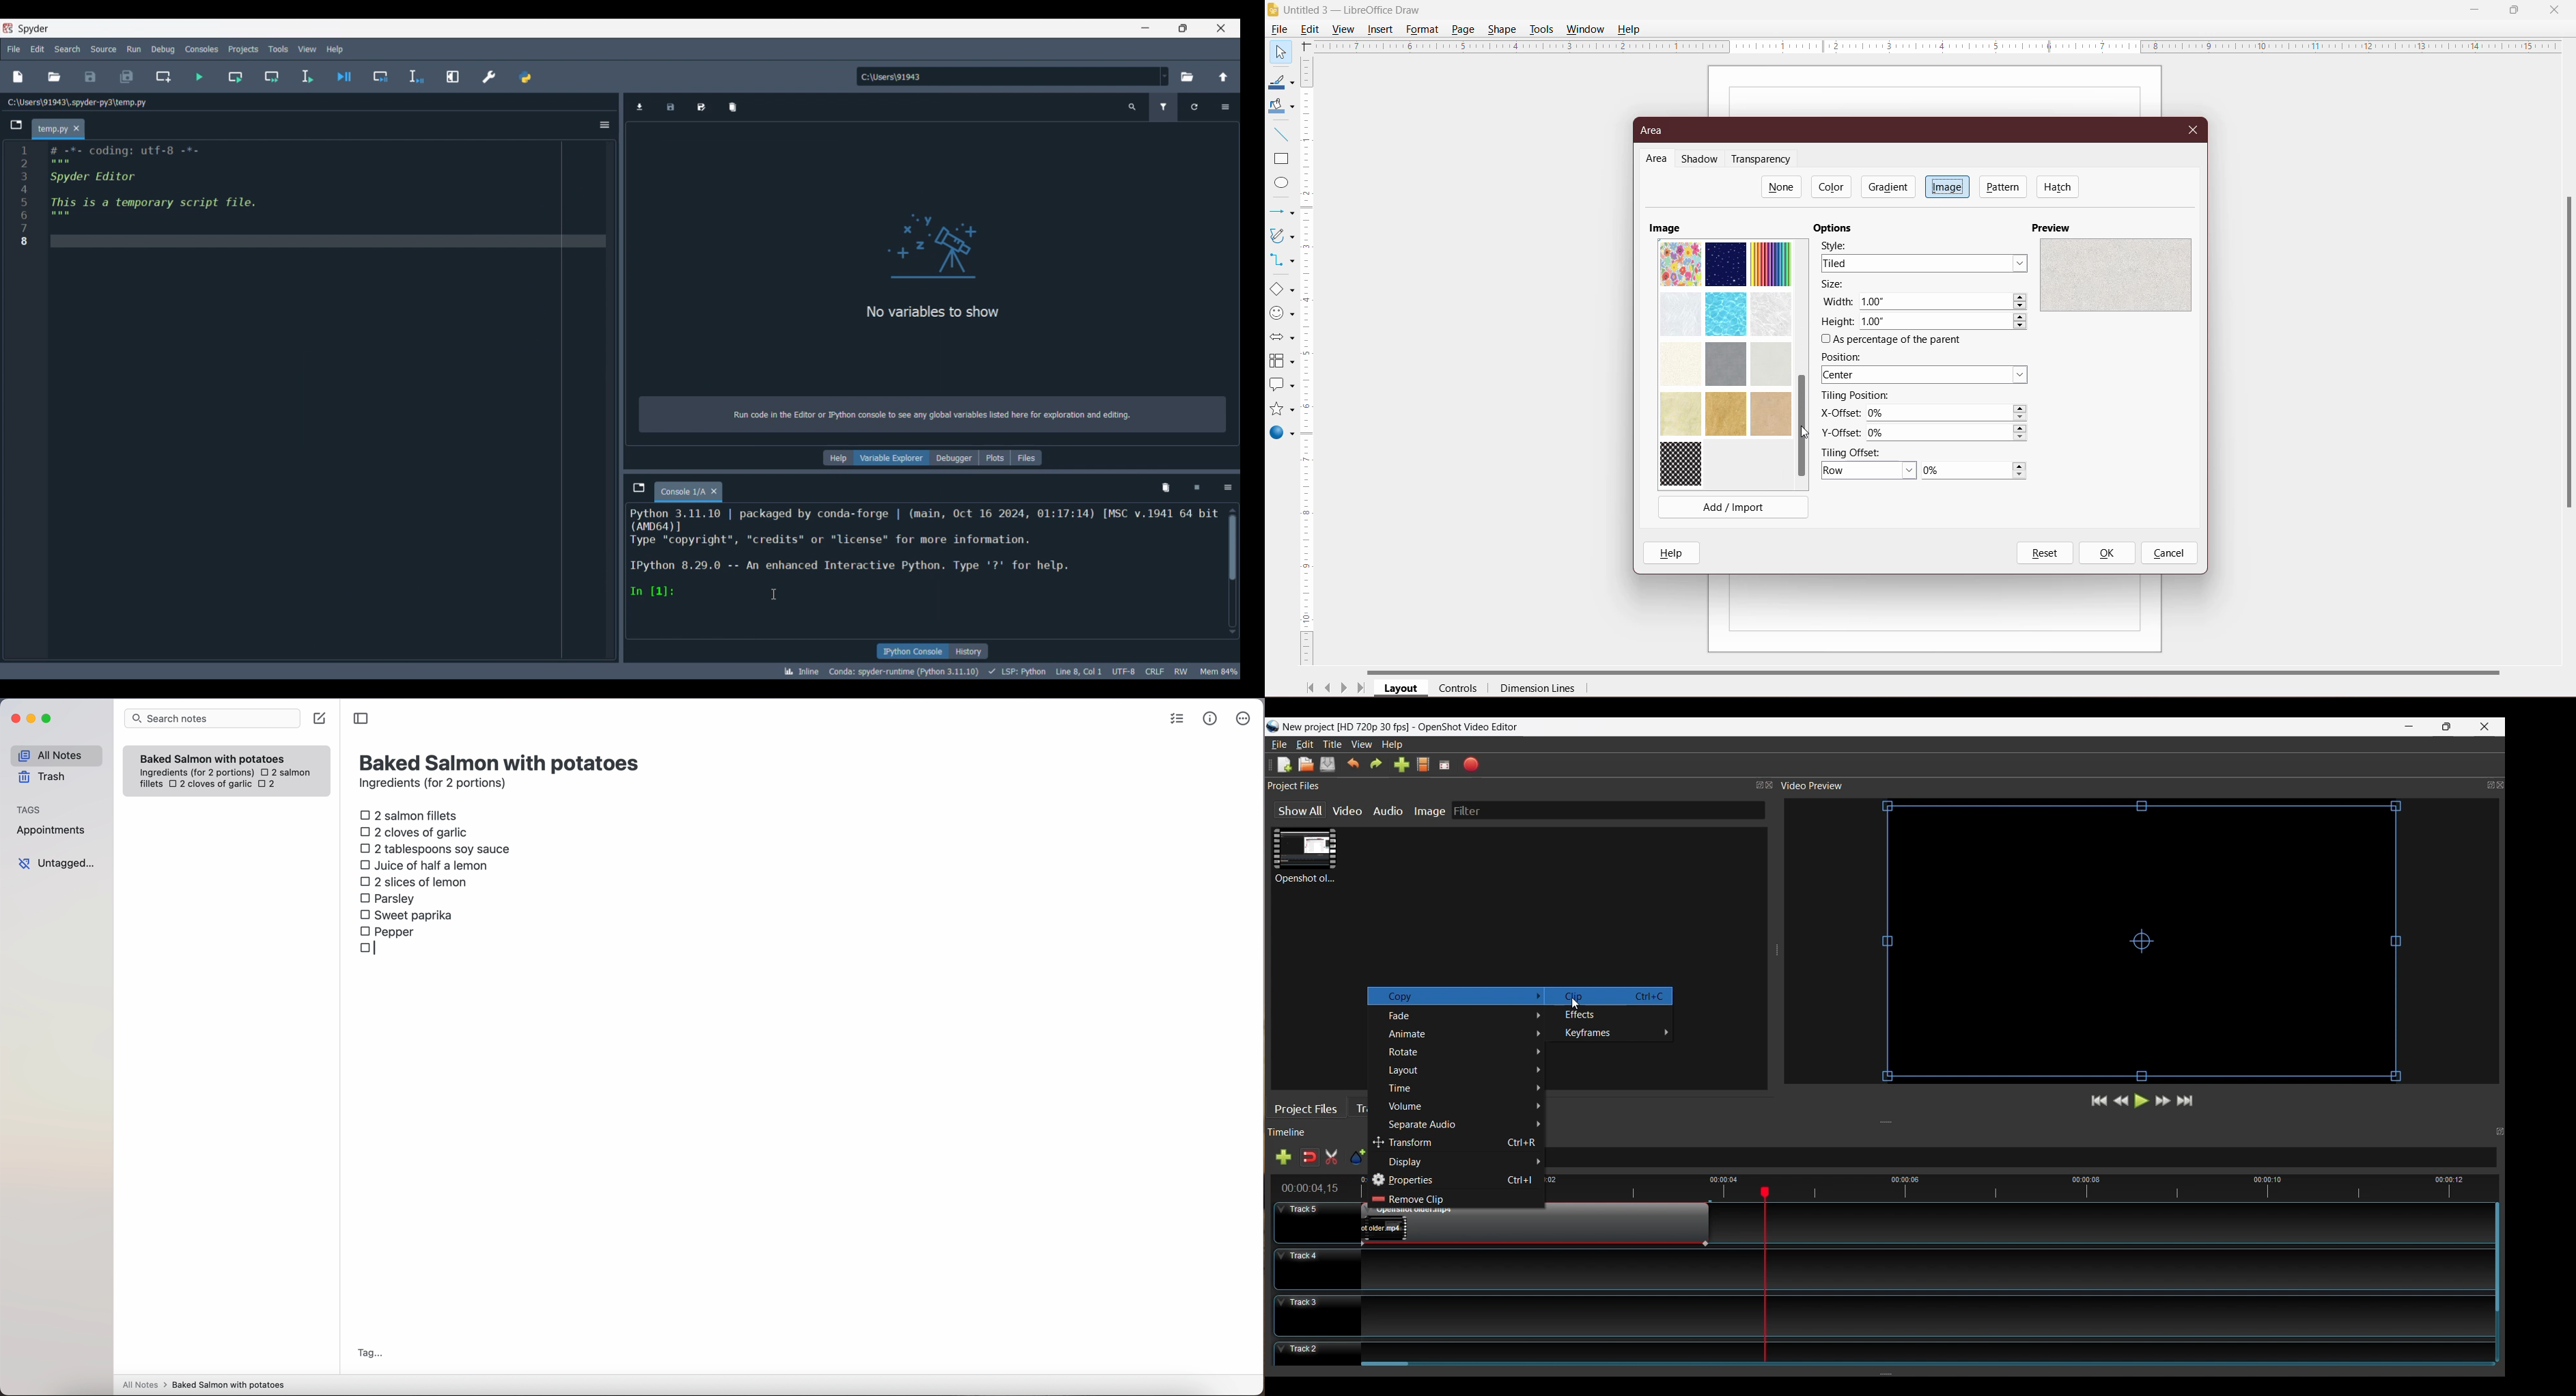 The width and height of the screenshot is (2576, 1400). Describe the element at coordinates (416, 831) in the screenshot. I see `2 cloves of garlic` at that location.